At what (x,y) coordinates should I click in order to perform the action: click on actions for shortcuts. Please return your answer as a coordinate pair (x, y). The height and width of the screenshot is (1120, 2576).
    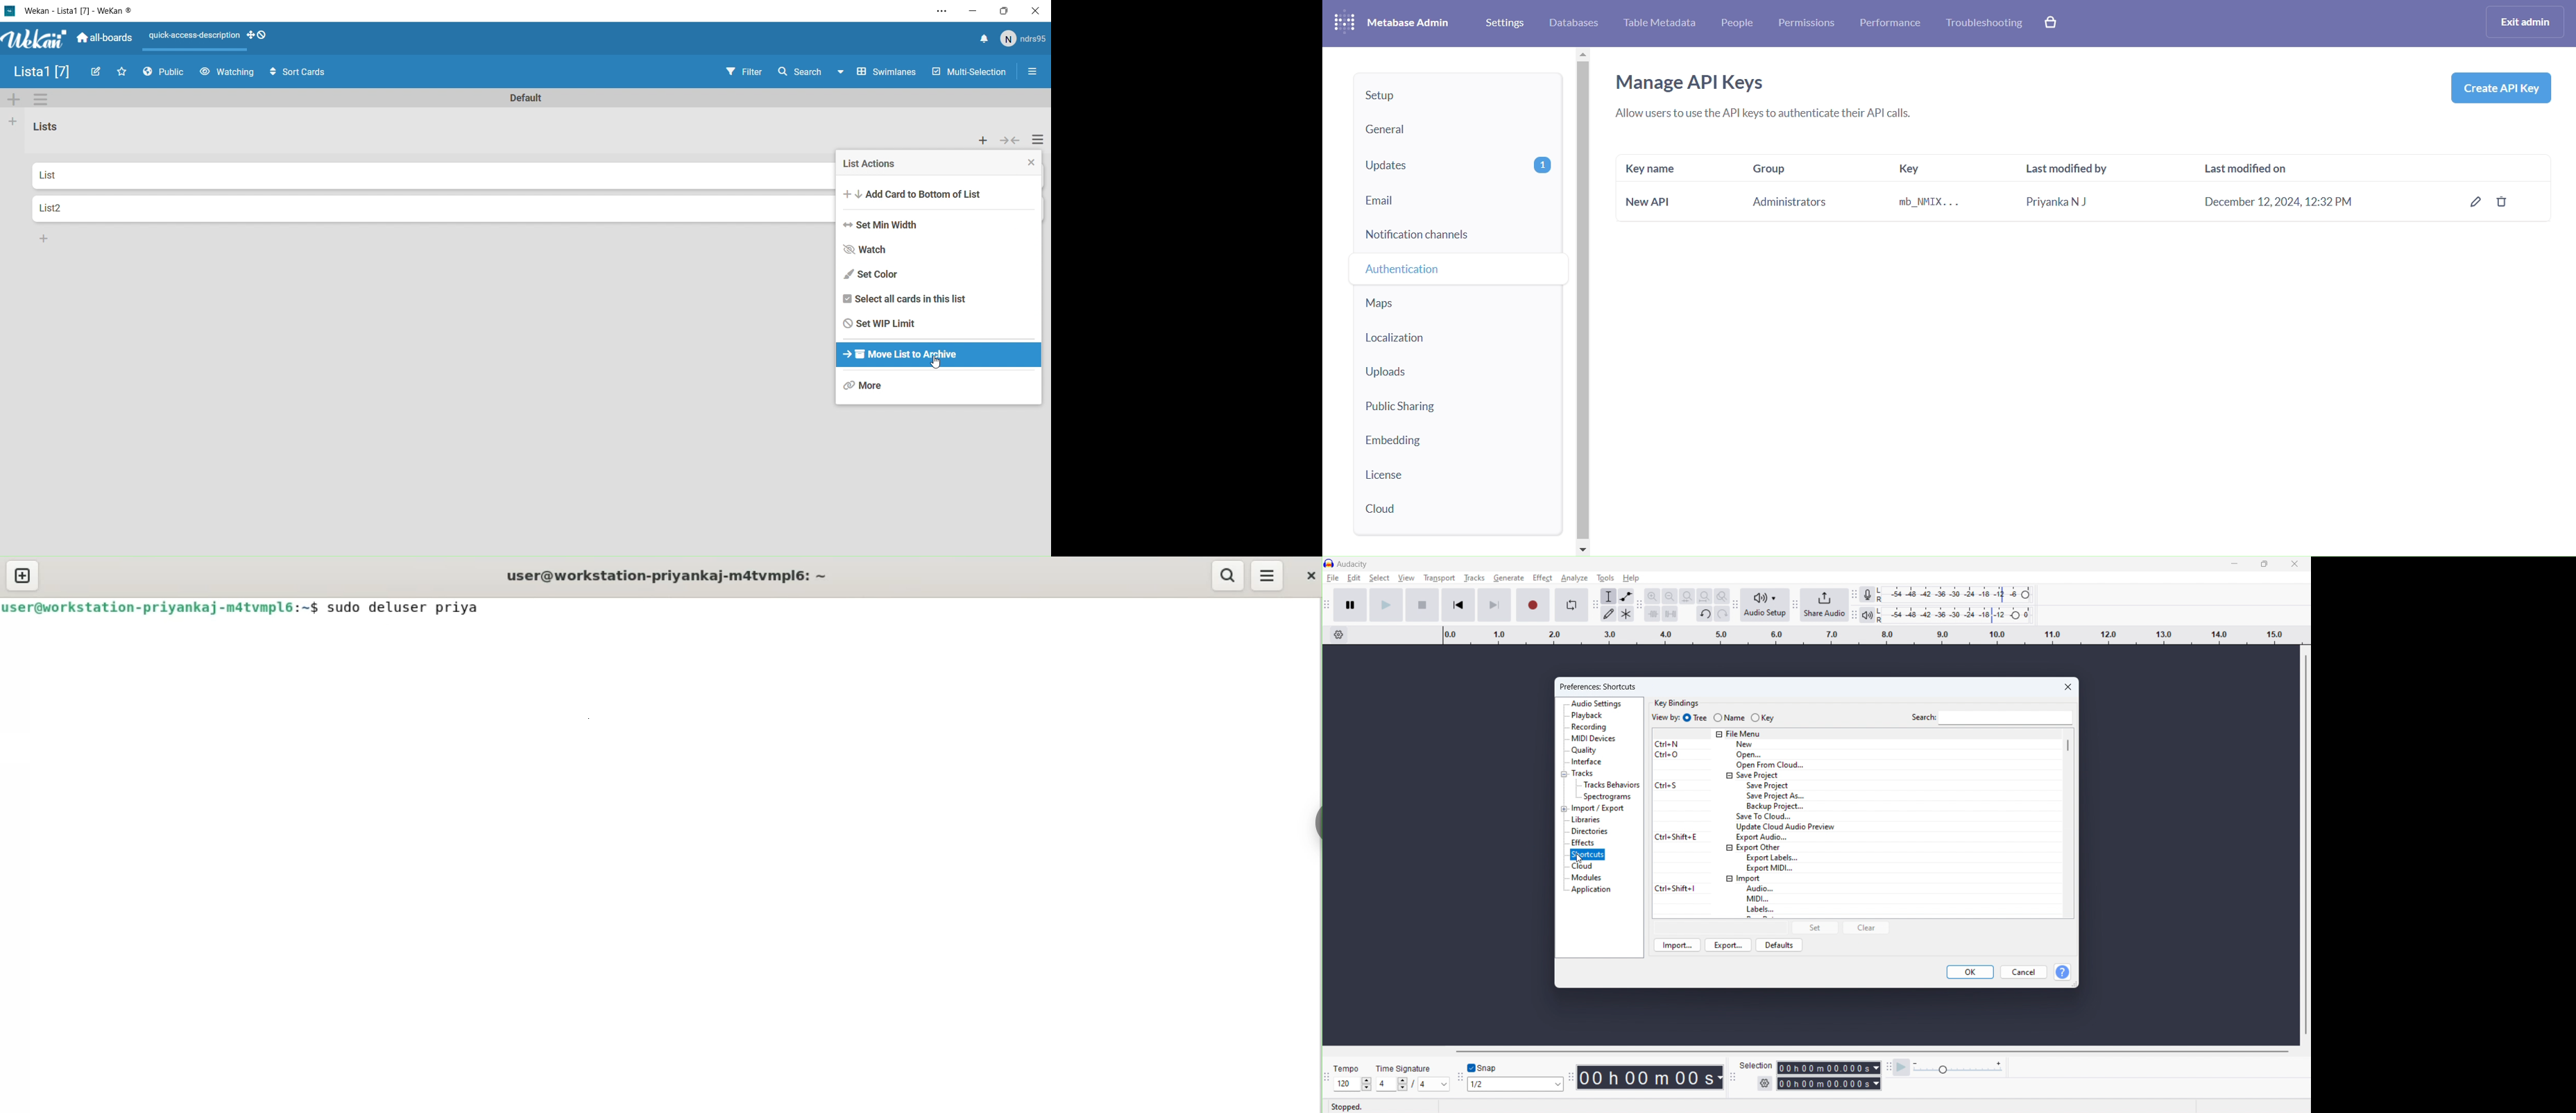
    Looking at the image, I should click on (1791, 824).